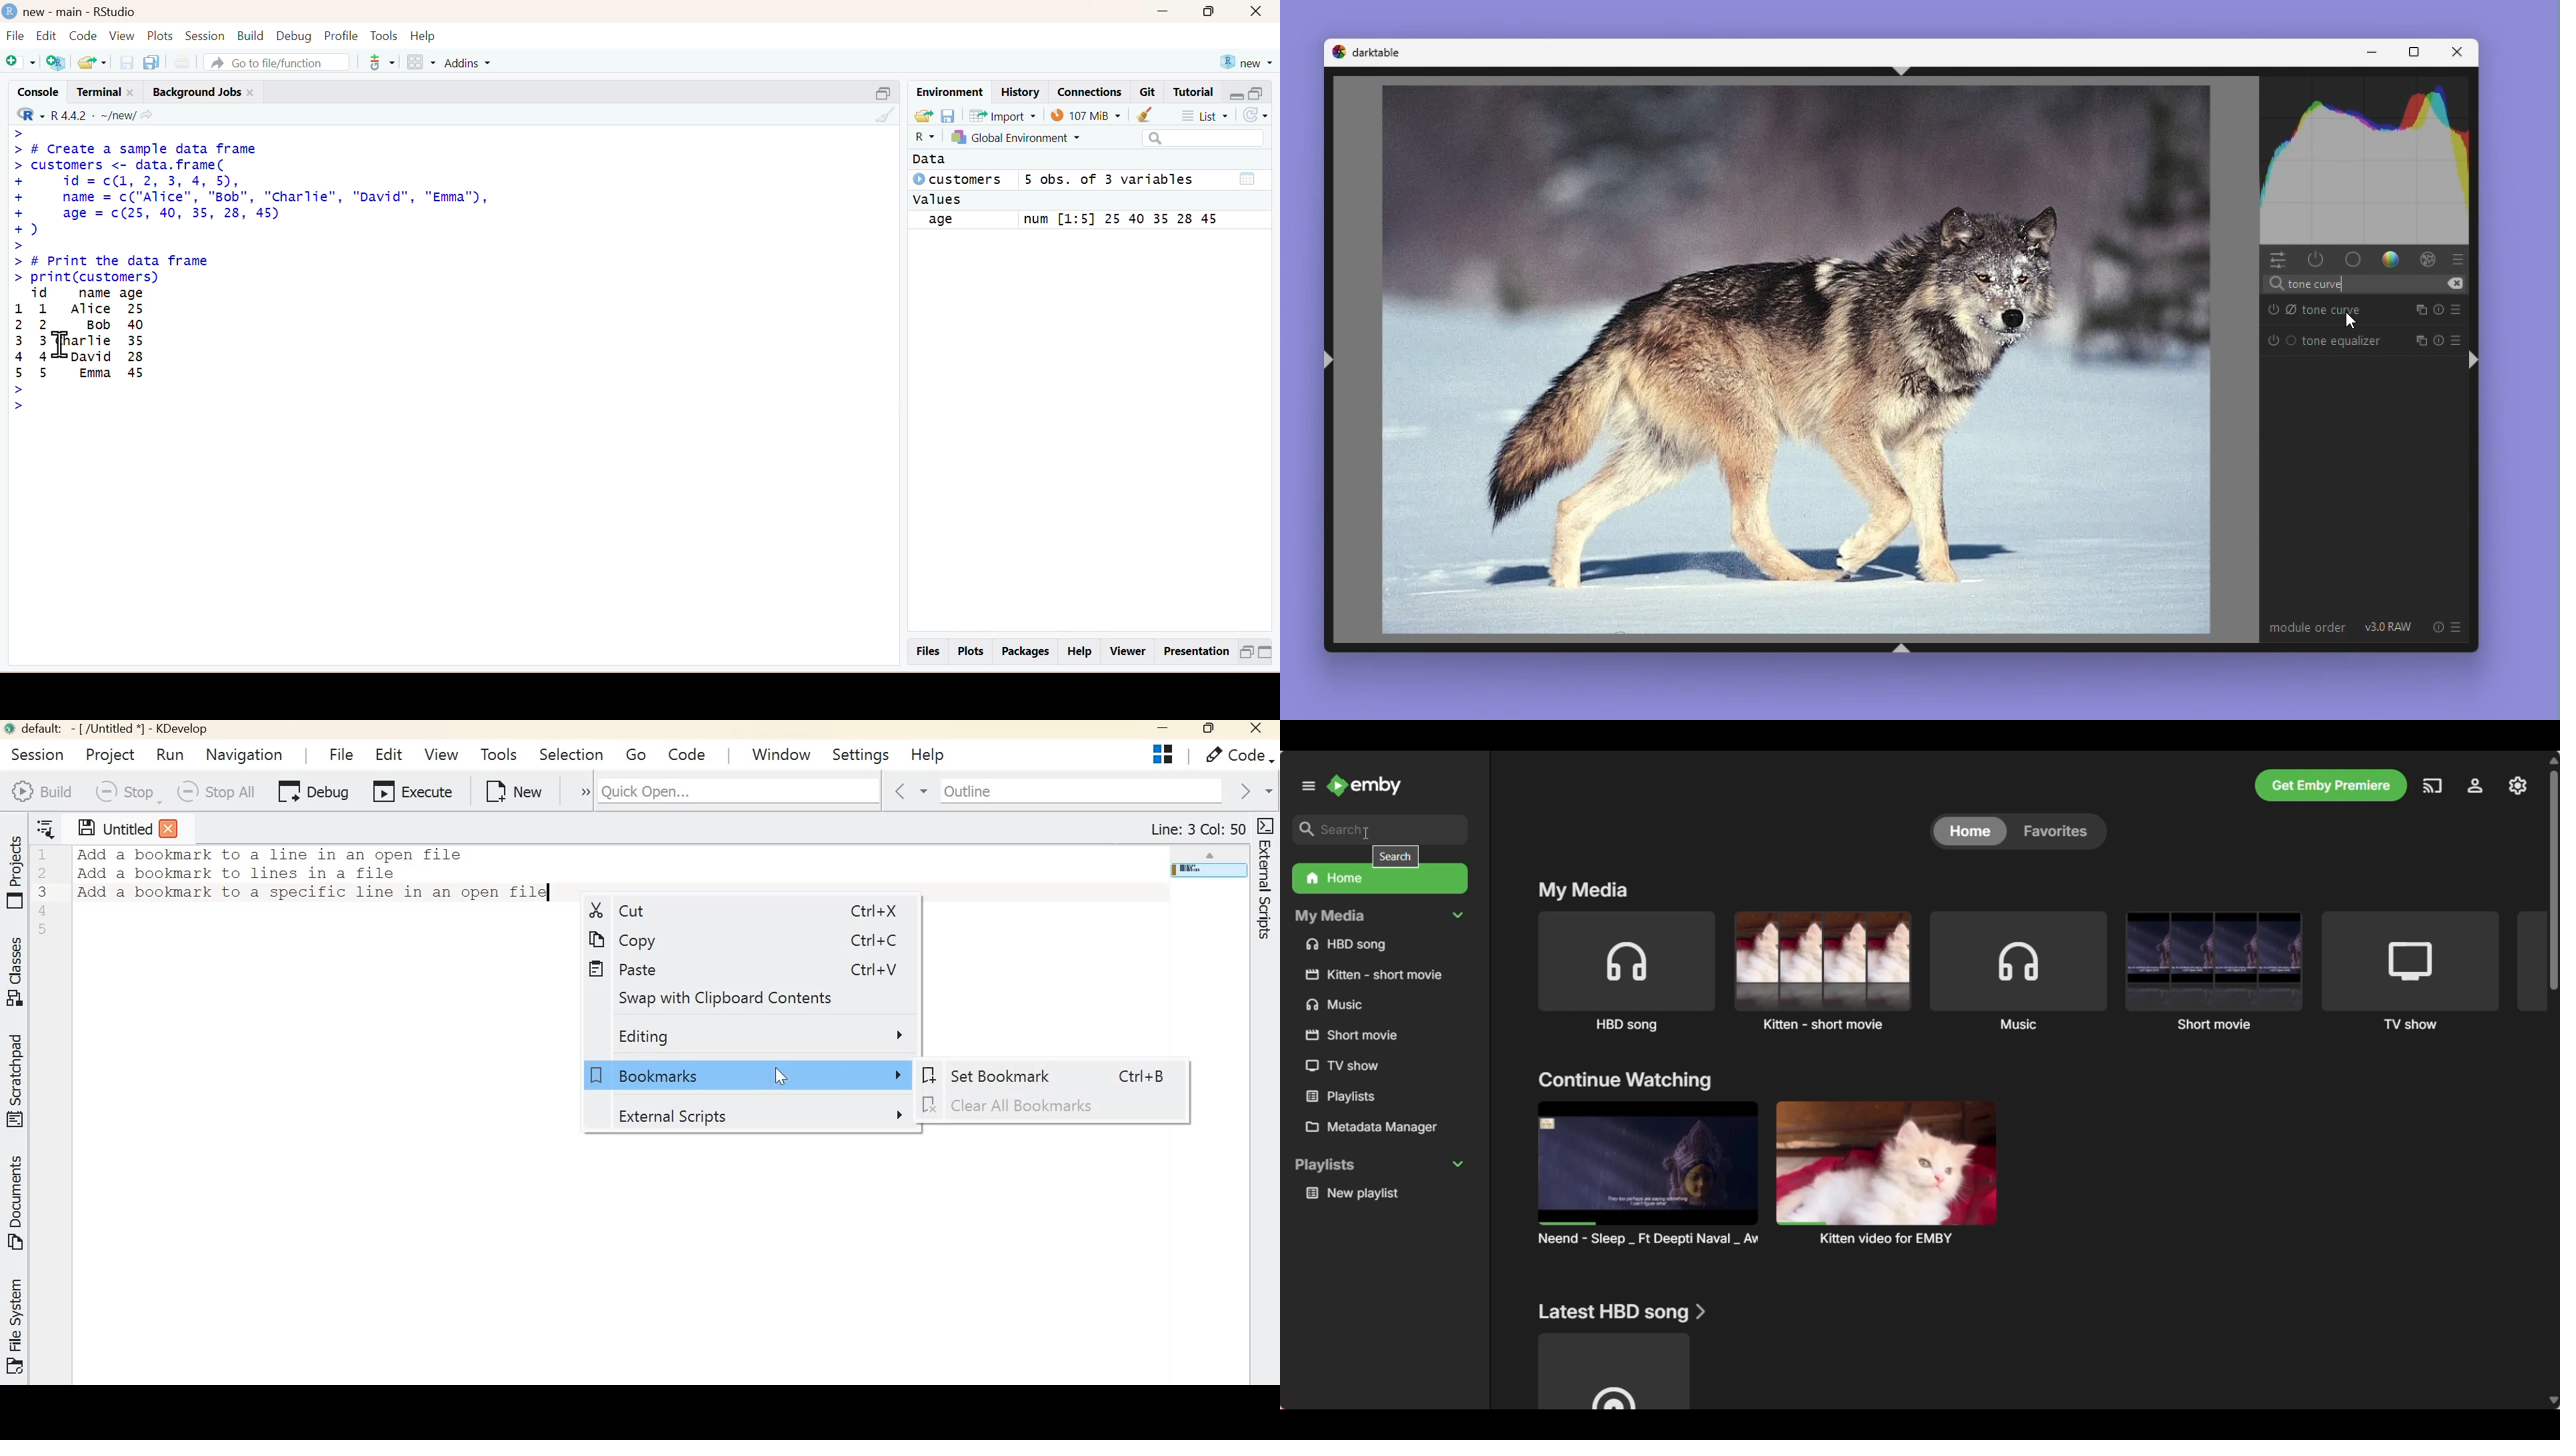 This screenshot has width=2576, height=1456. What do you see at coordinates (627, 969) in the screenshot?
I see `Paste` at bounding box center [627, 969].